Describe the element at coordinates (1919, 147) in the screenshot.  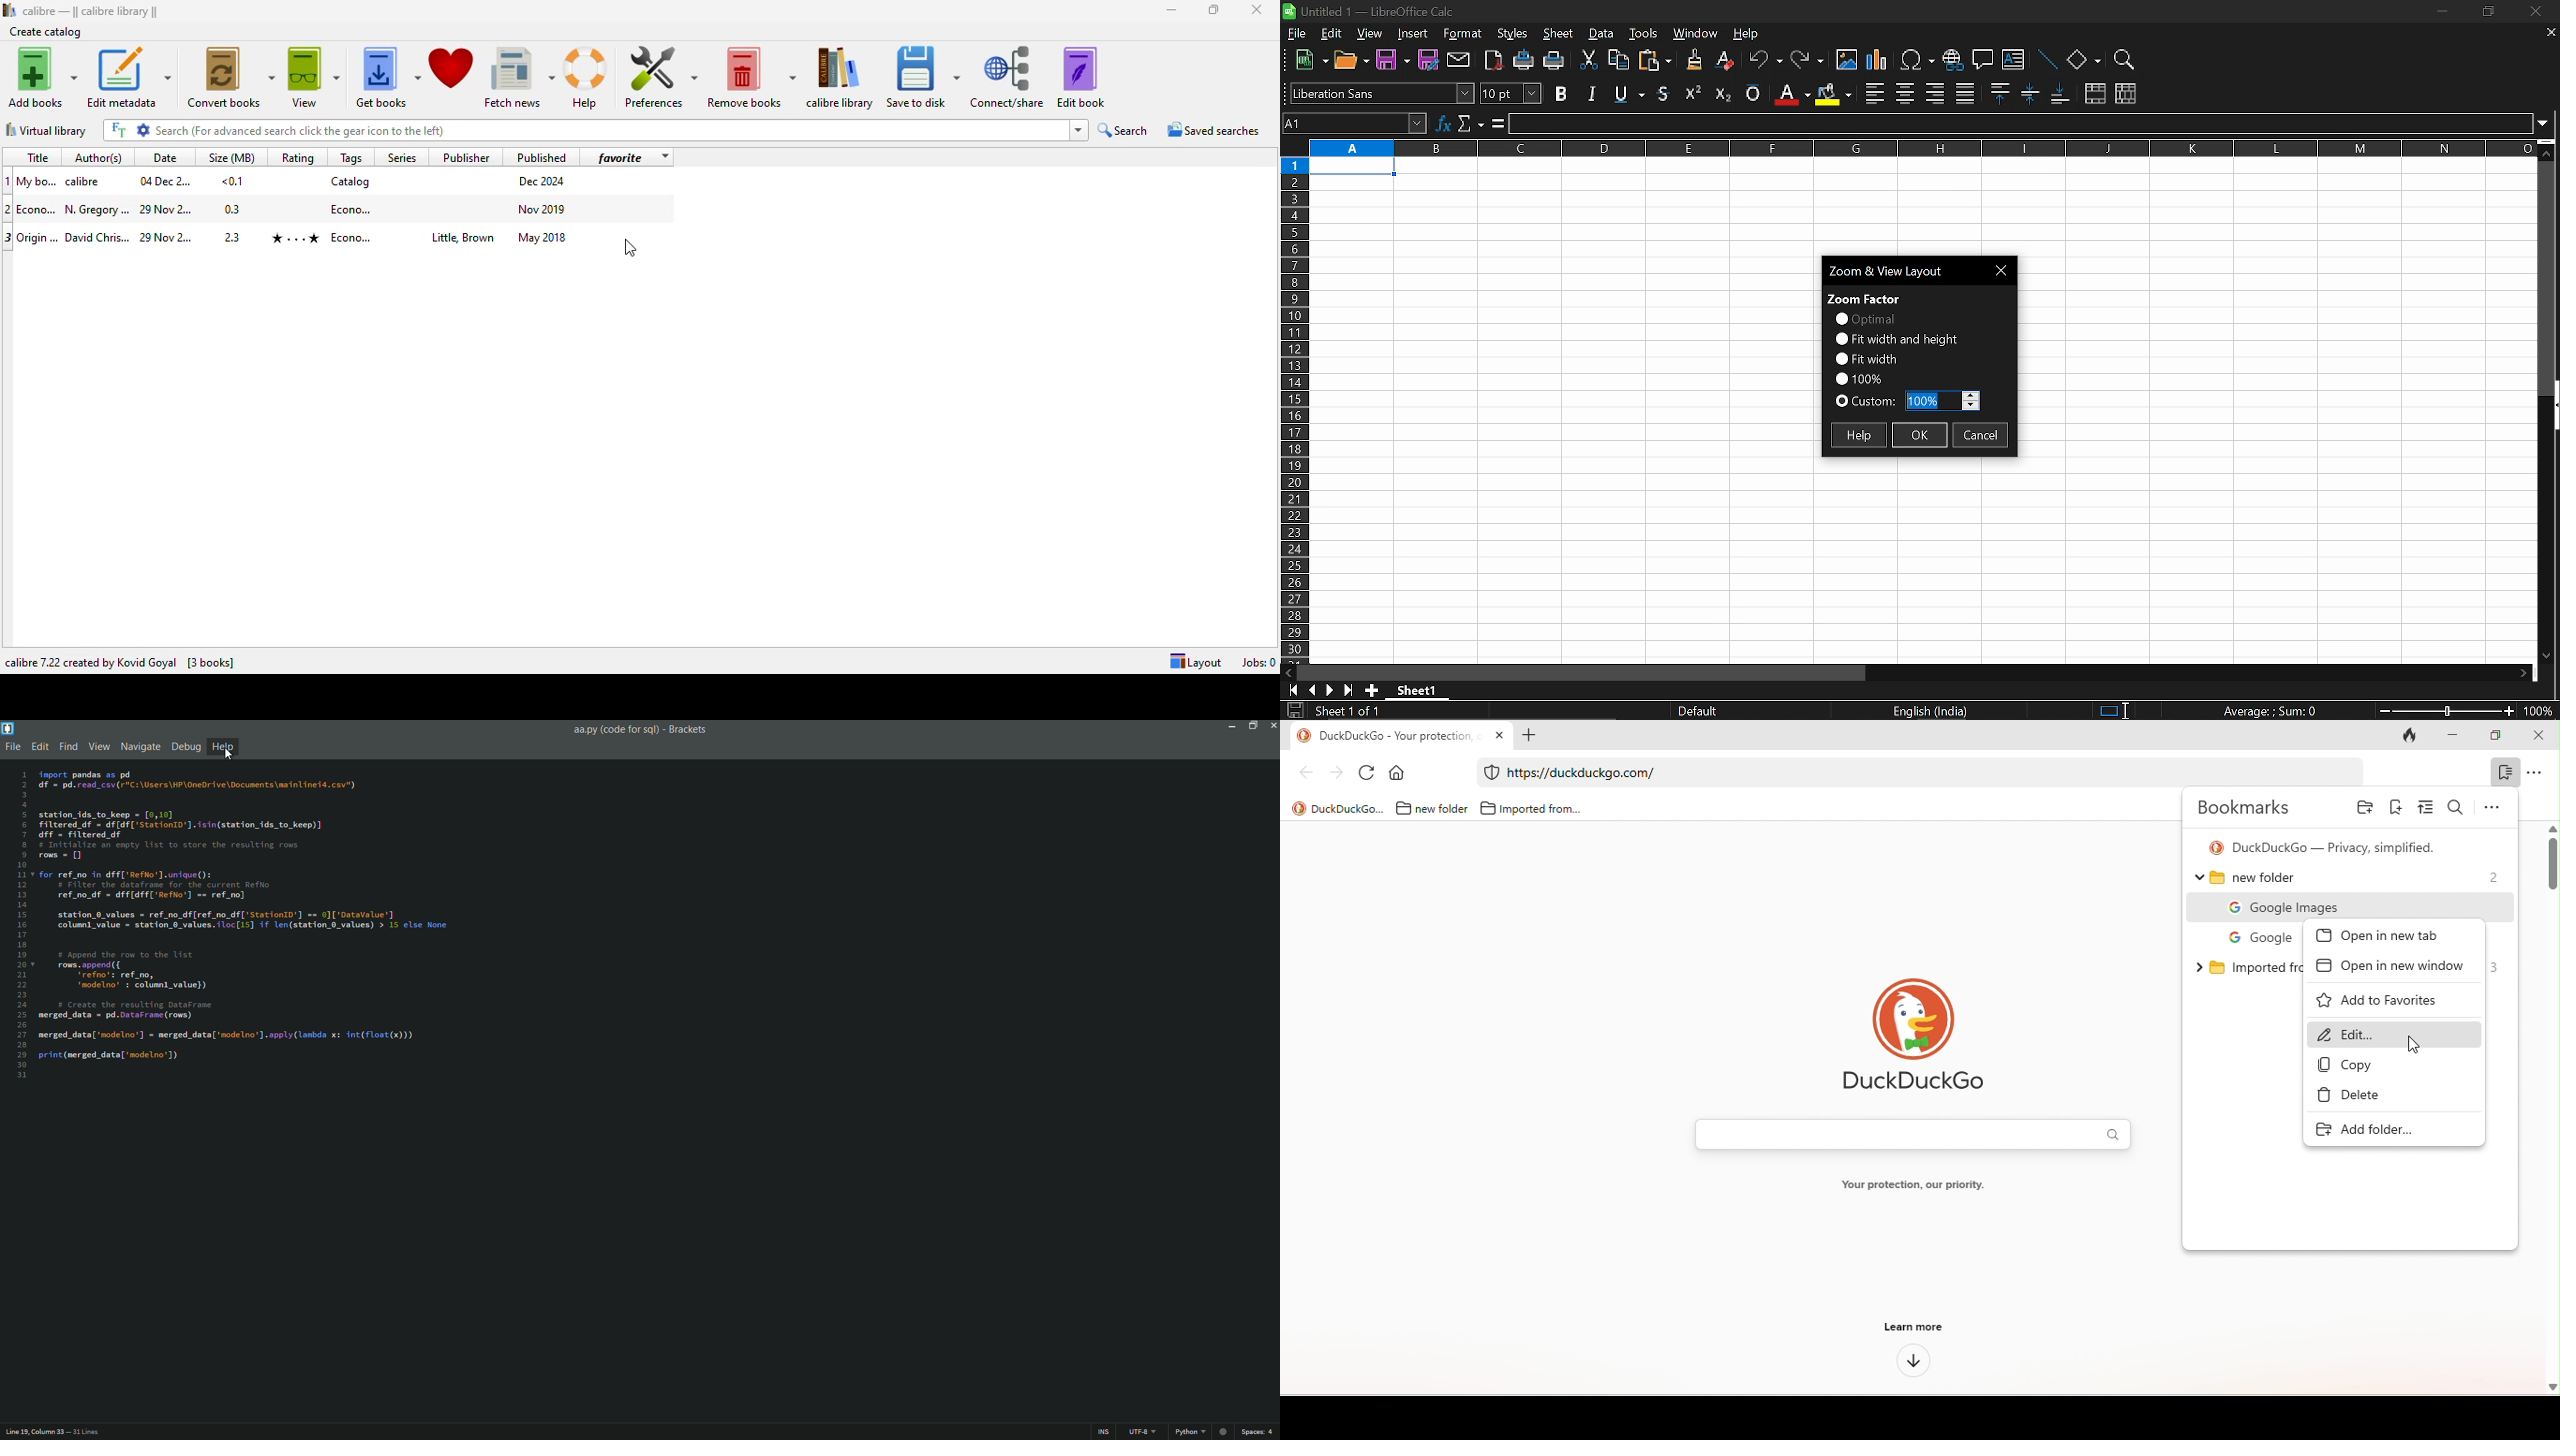
I see `columns` at that location.